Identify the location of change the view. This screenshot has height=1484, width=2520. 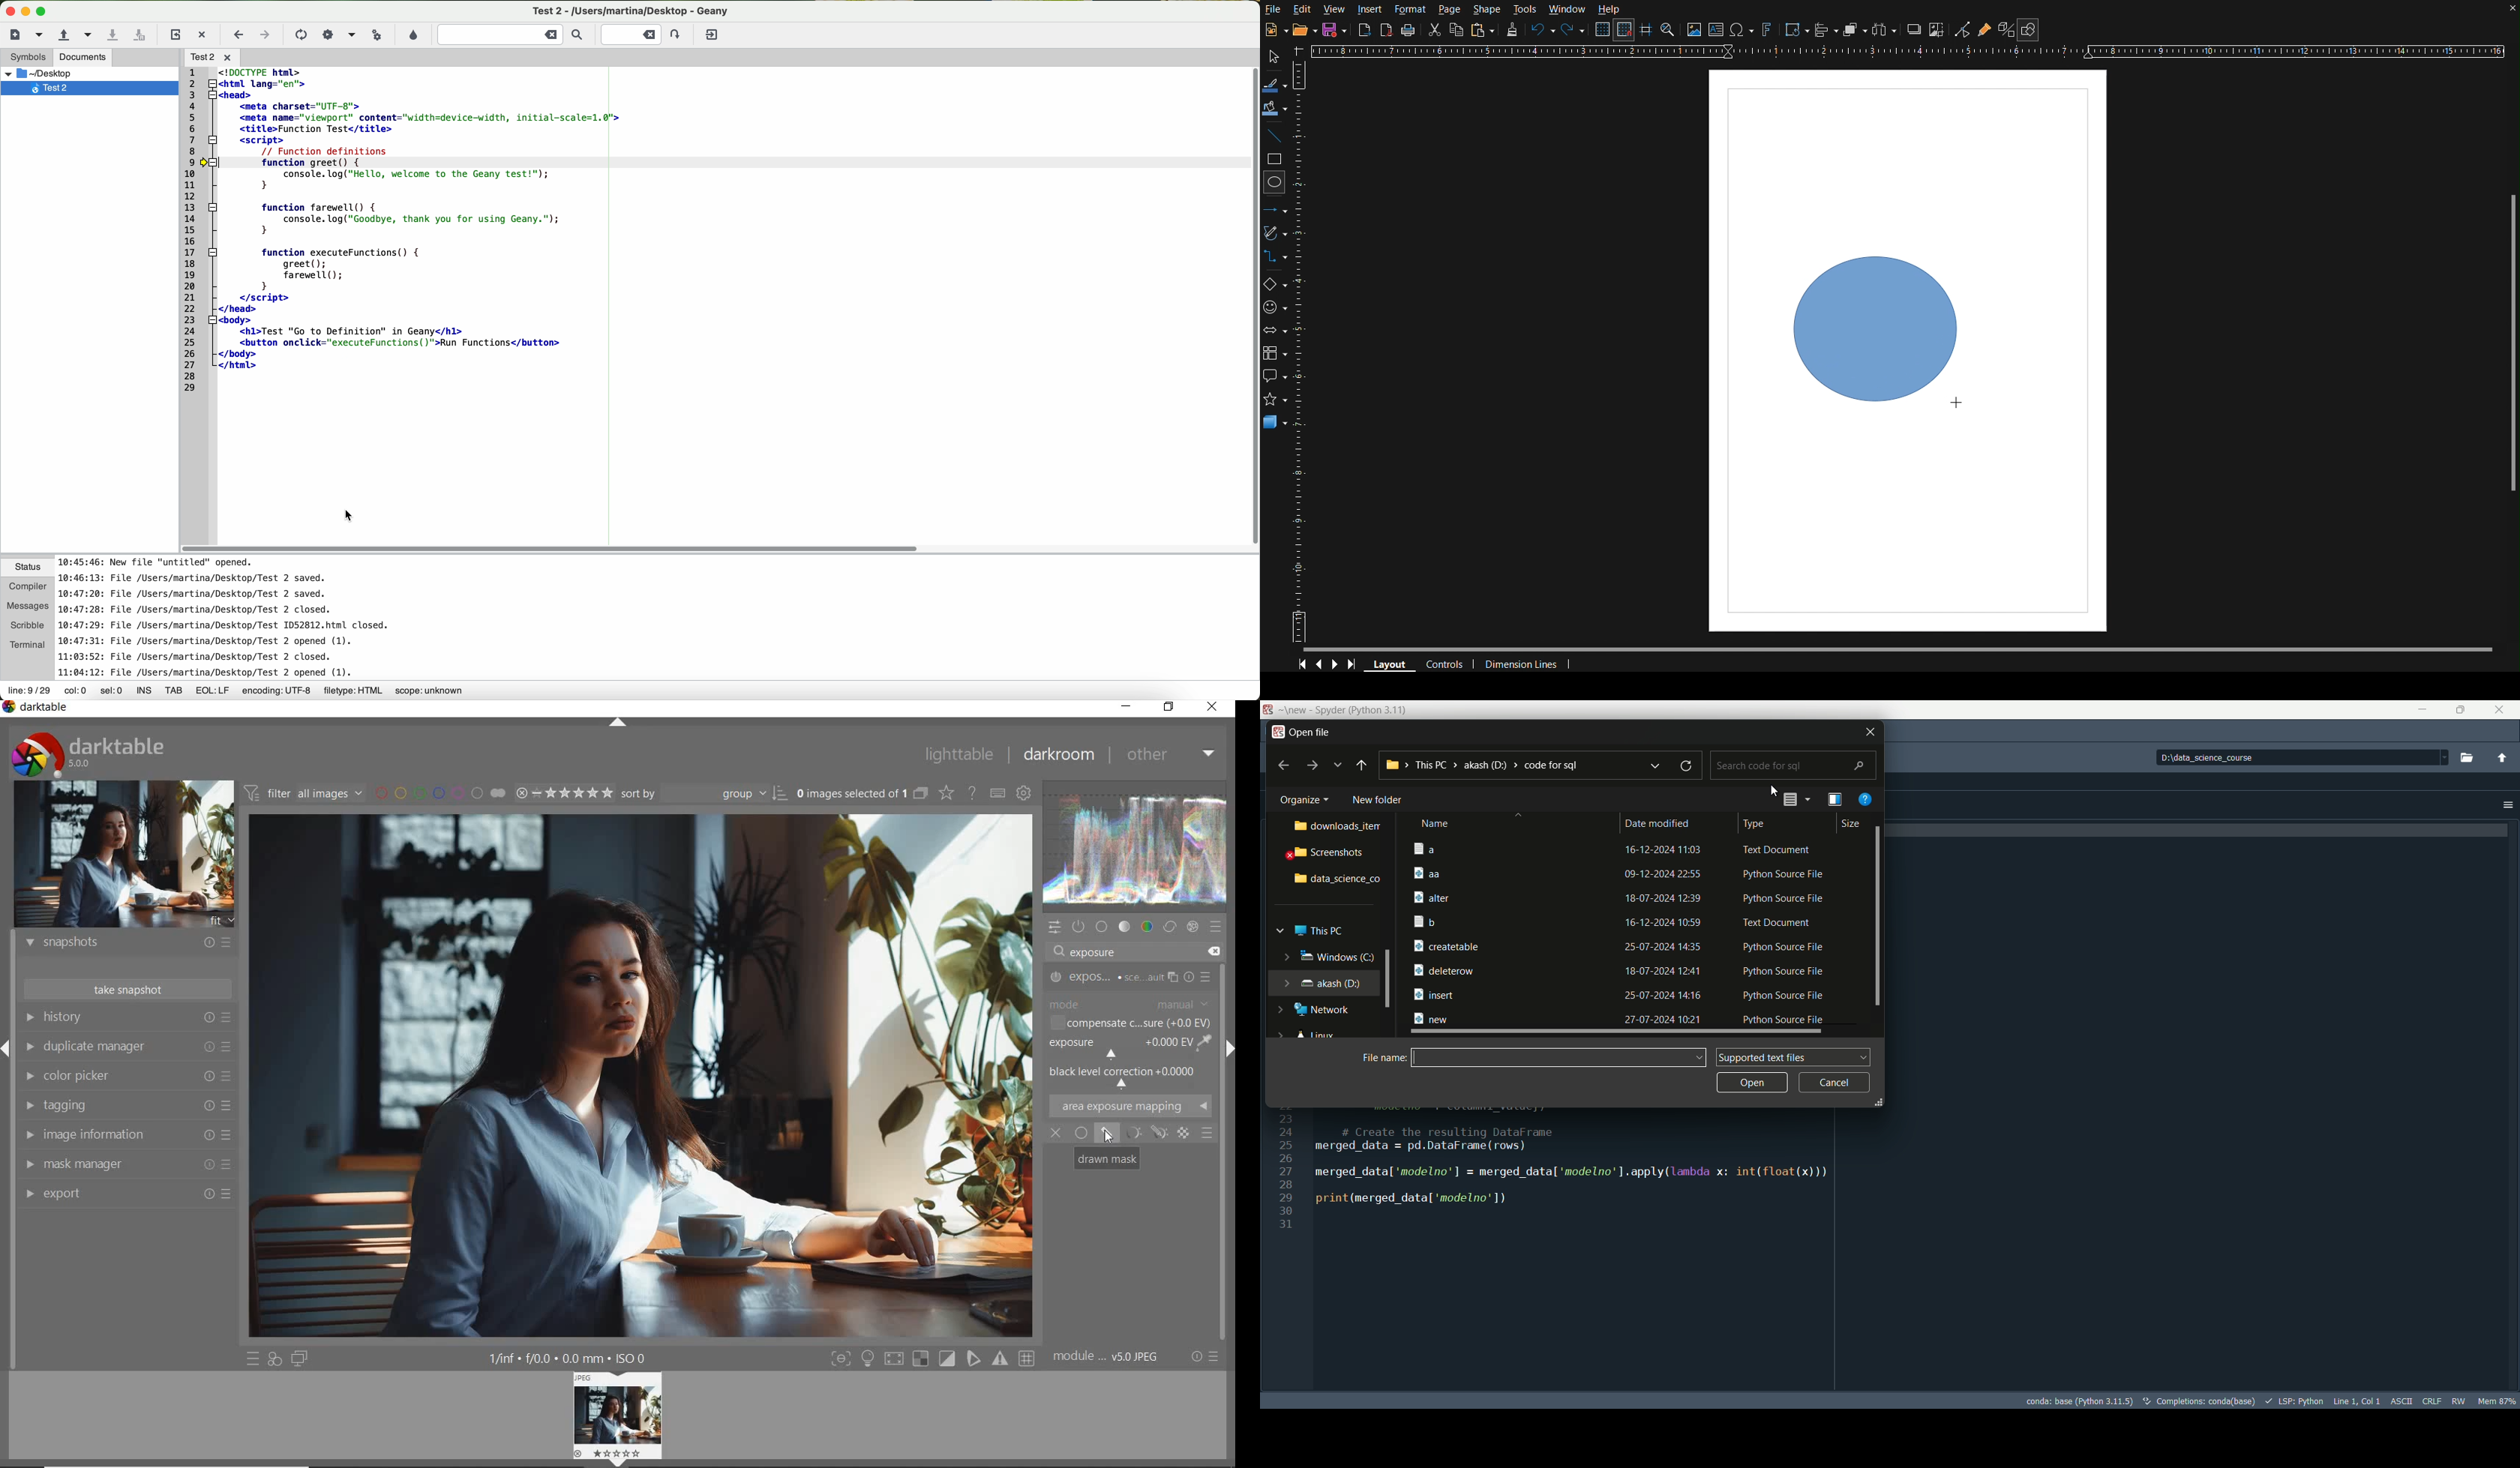
(1789, 800).